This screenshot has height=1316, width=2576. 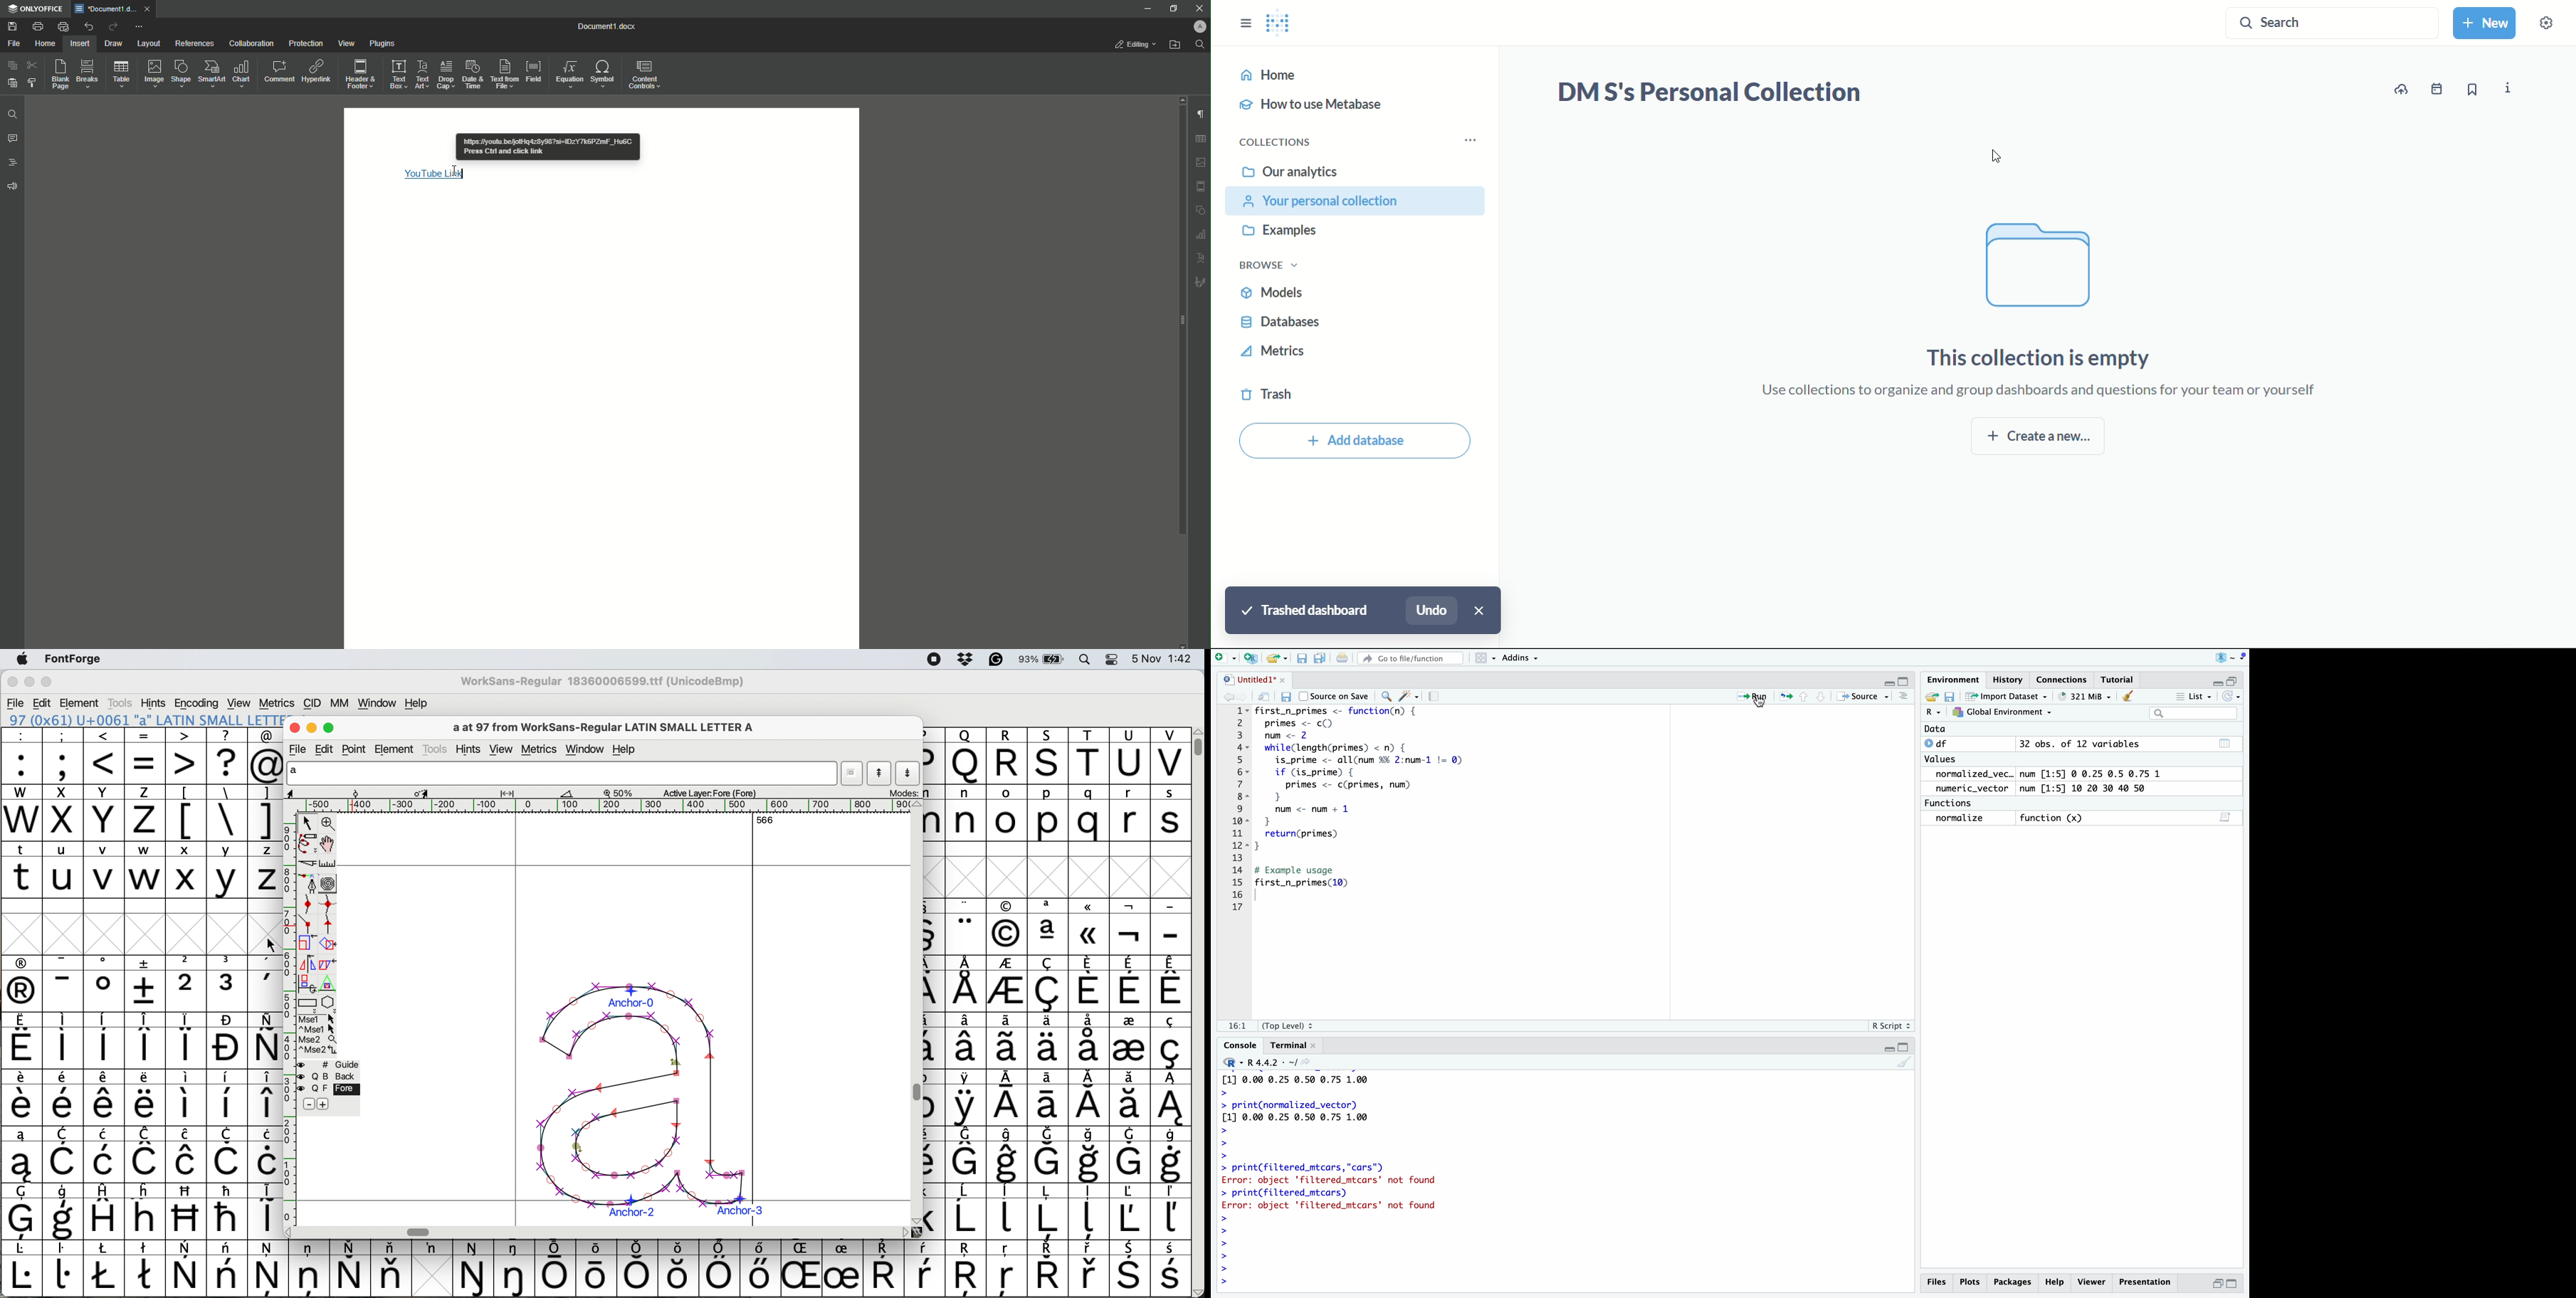 What do you see at coordinates (1007, 1099) in the screenshot?
I see `symbol` at bounding box center [1007, 1099].